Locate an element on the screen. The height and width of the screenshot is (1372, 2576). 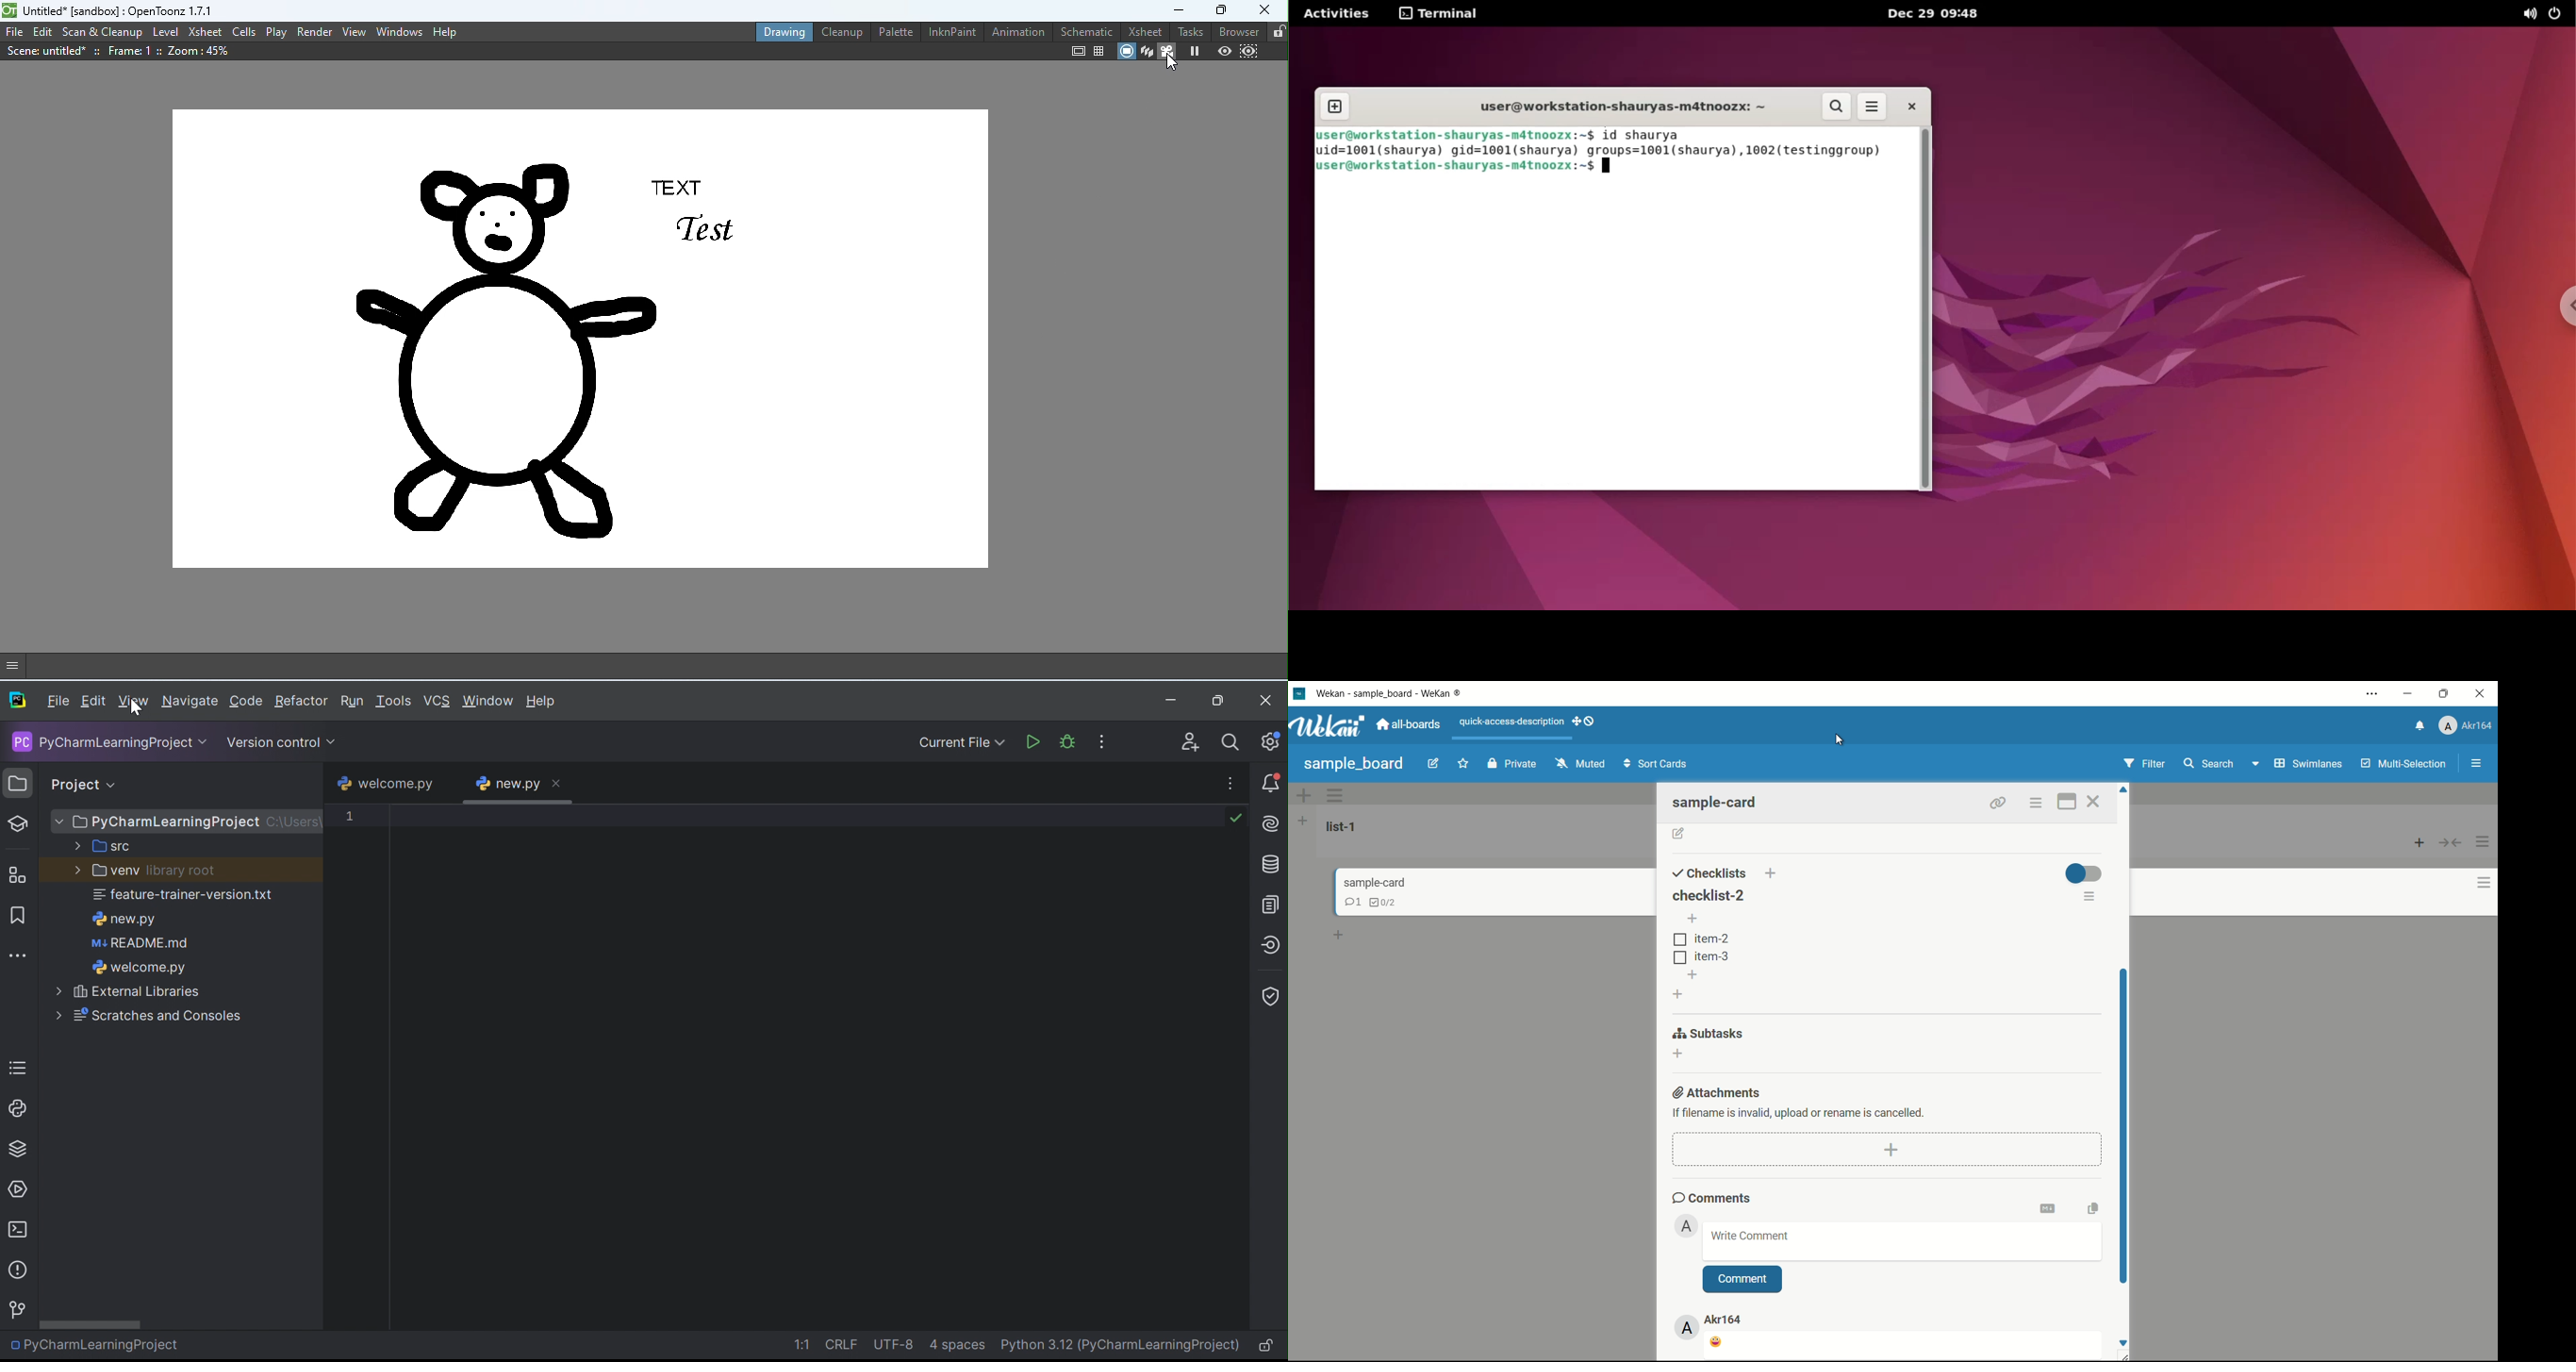
checklist is located at coordinates (1350, 902).